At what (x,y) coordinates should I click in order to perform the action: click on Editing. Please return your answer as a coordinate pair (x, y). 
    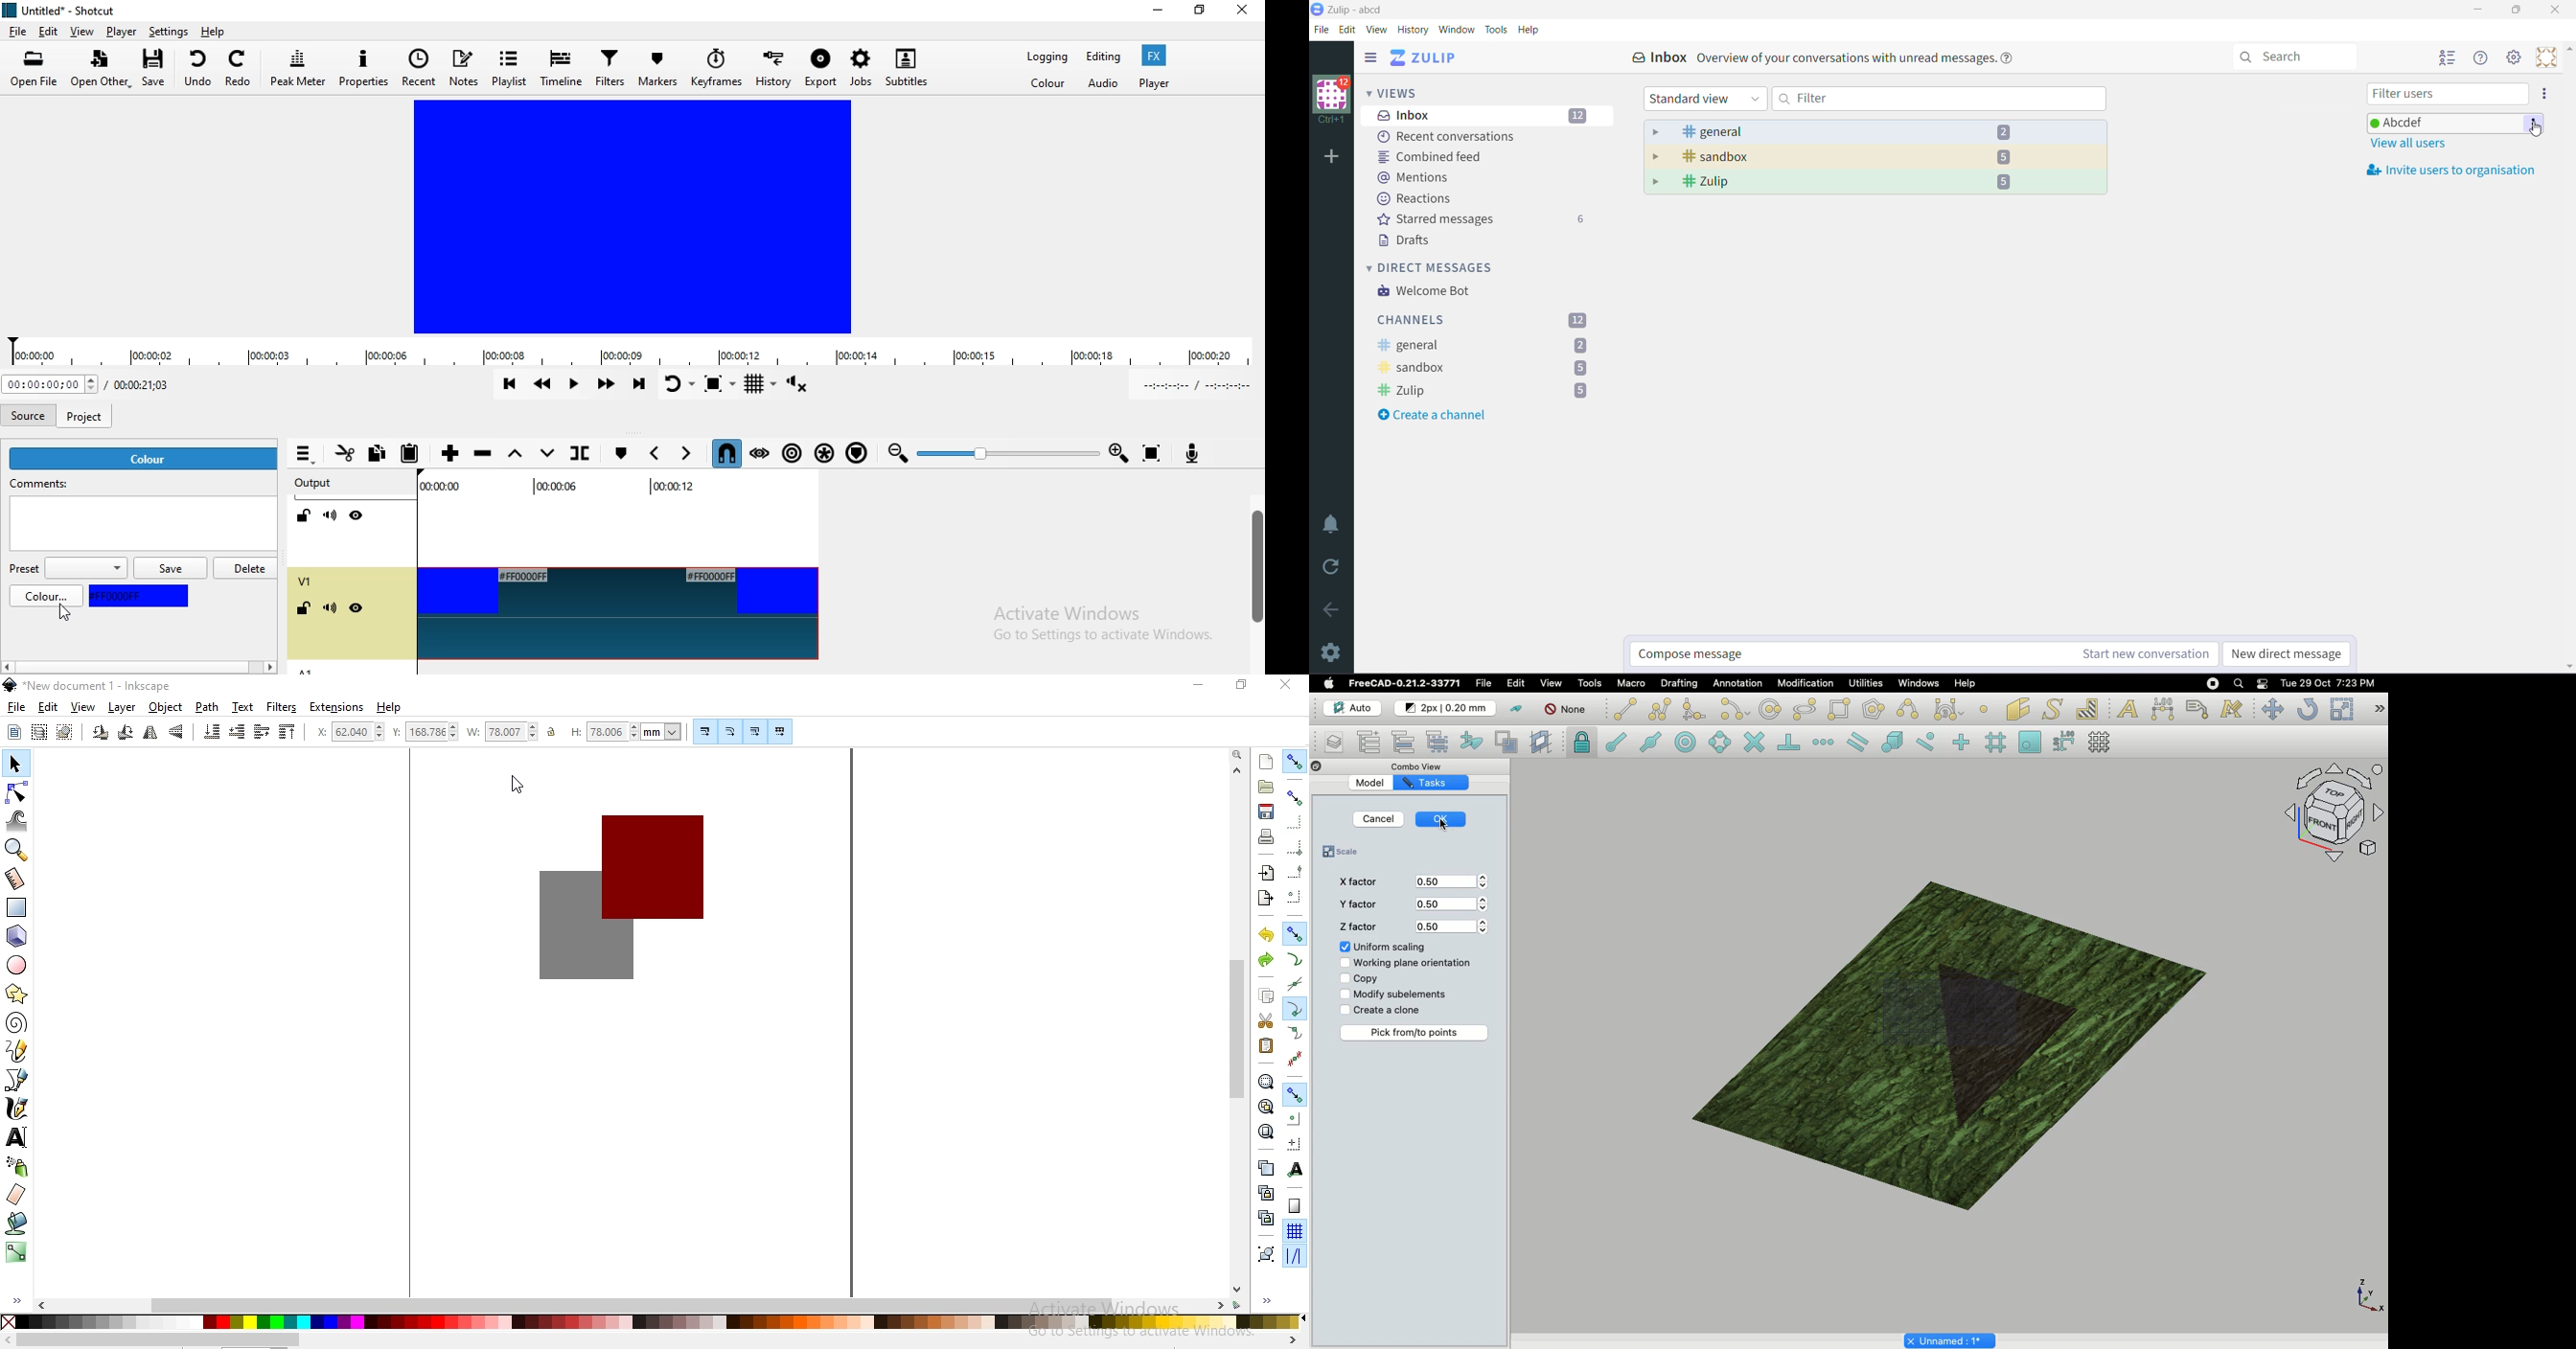
    Looking at the image, I should click on (1102, 56).